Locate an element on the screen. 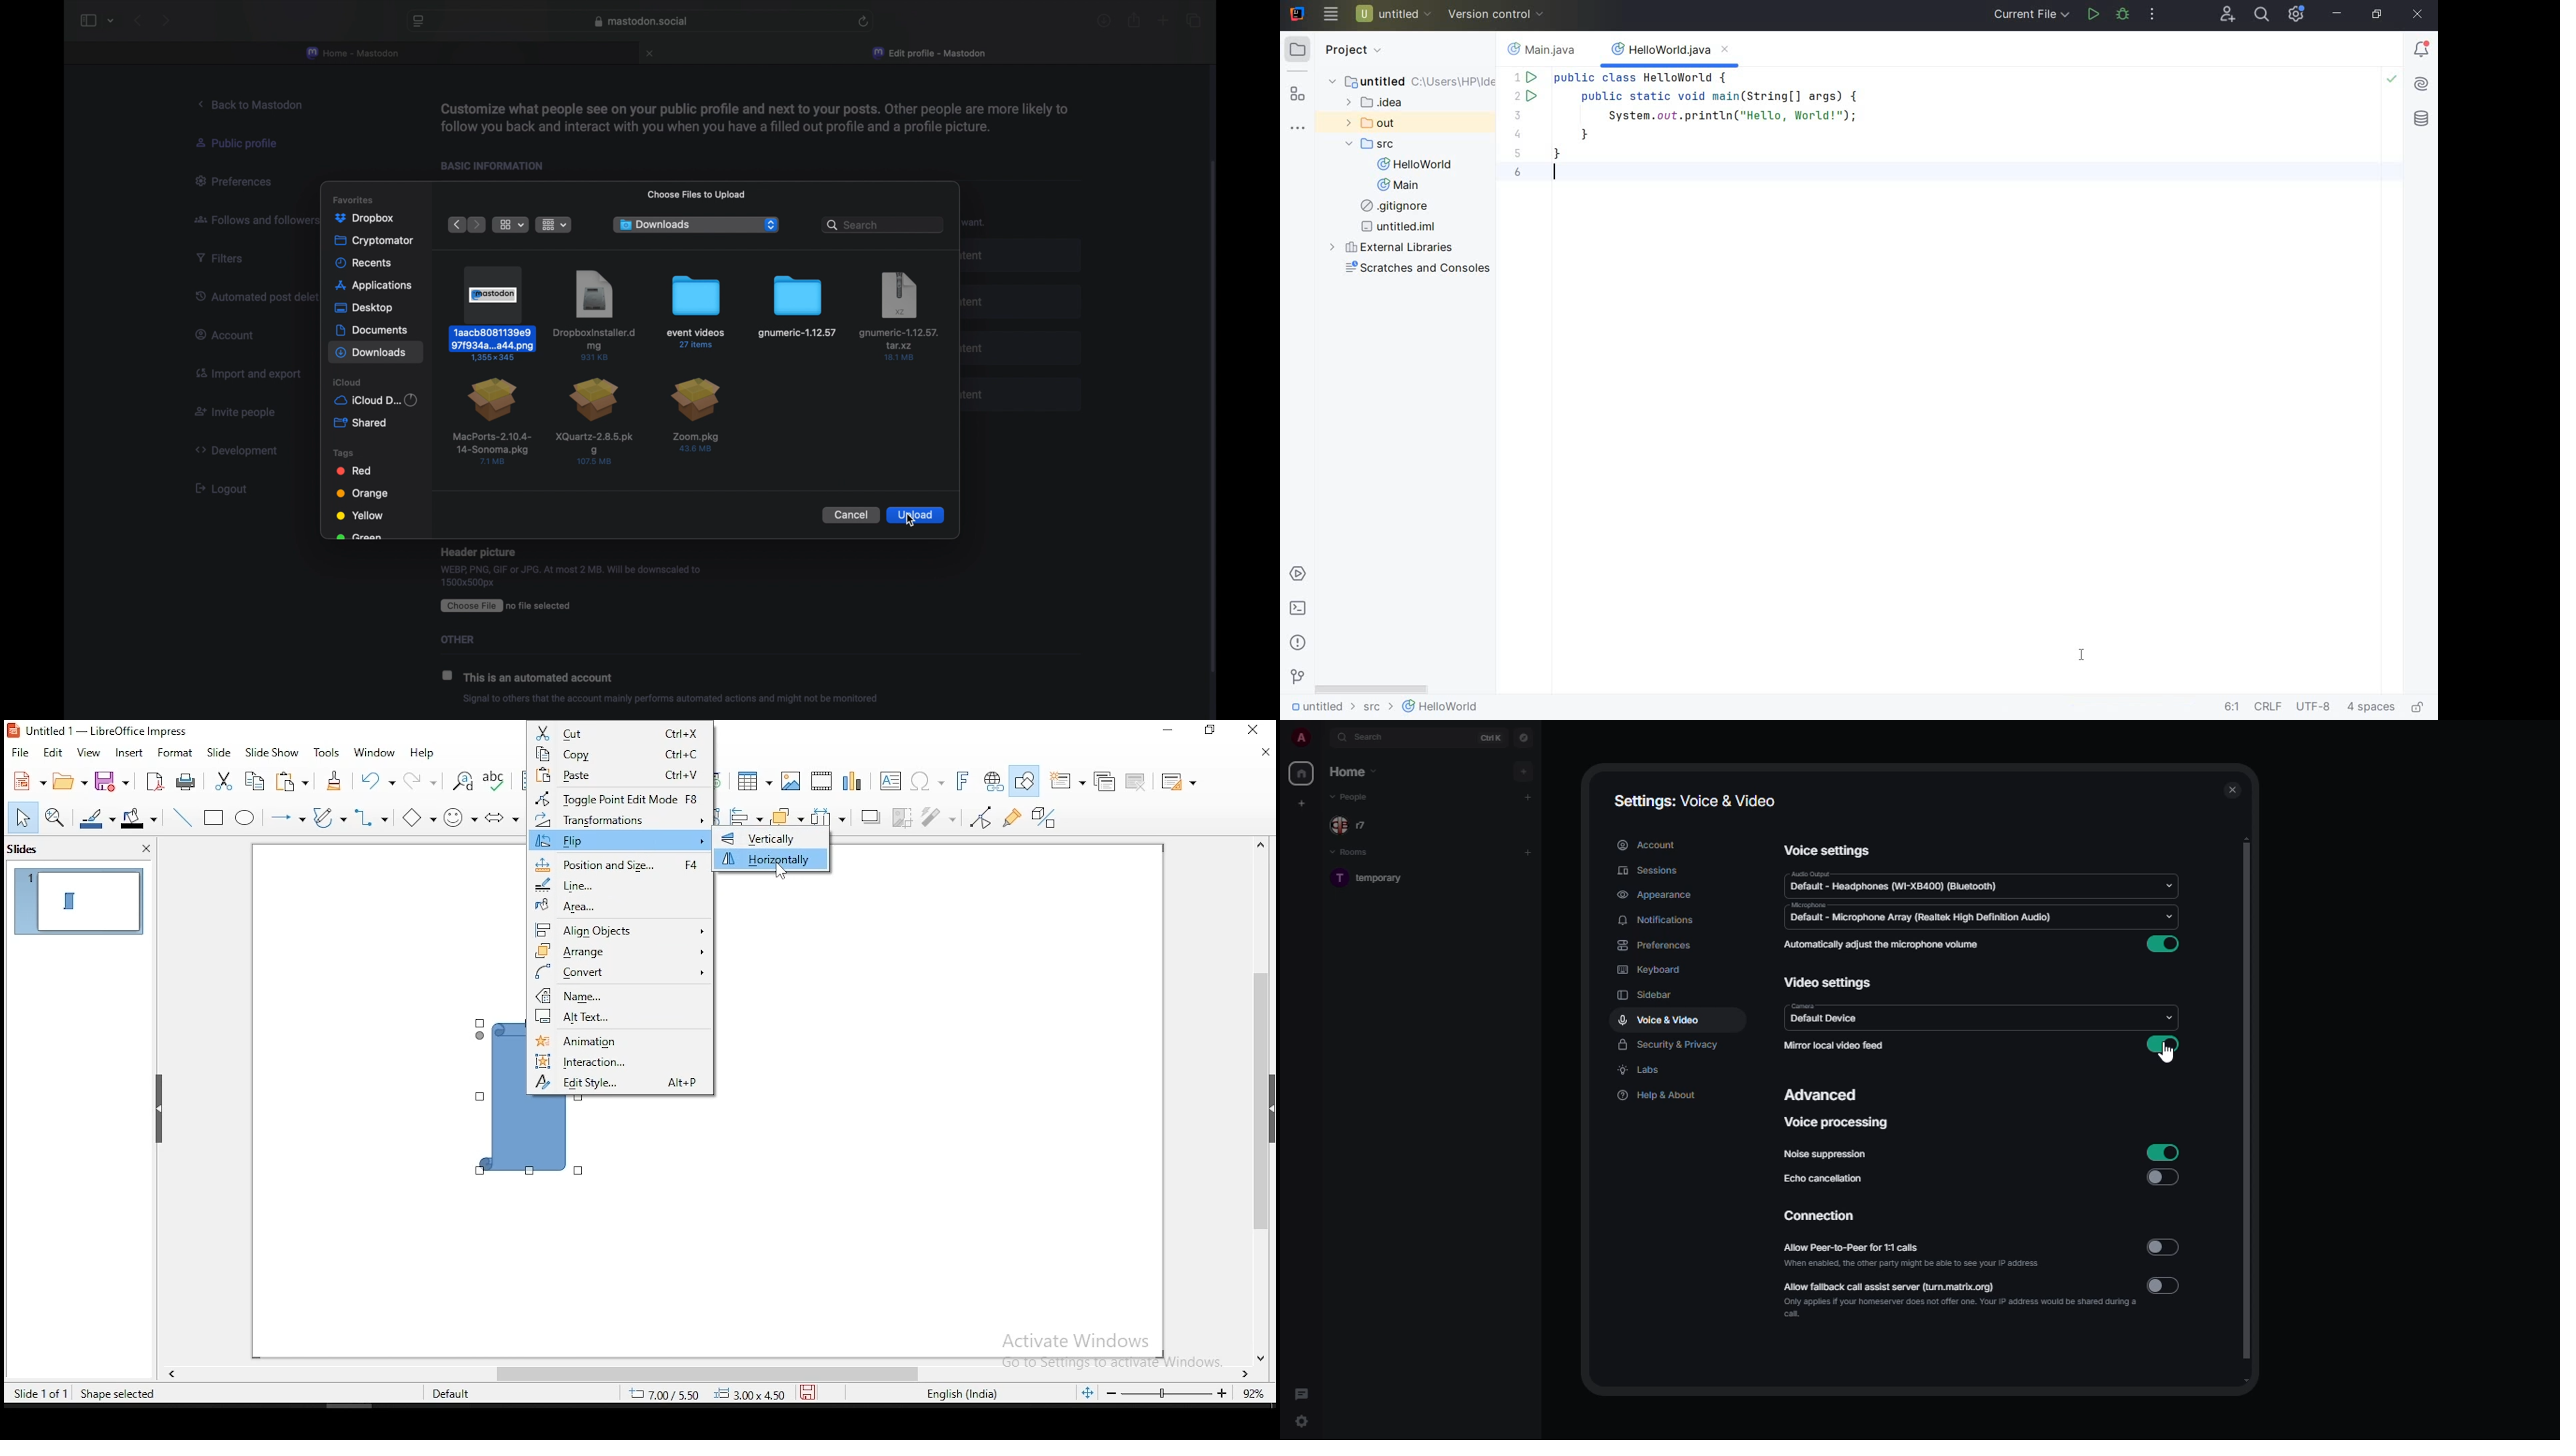 Image resolution: width=2576 pixels, height=1456 pixels.  is located at coordinates (467, 639).